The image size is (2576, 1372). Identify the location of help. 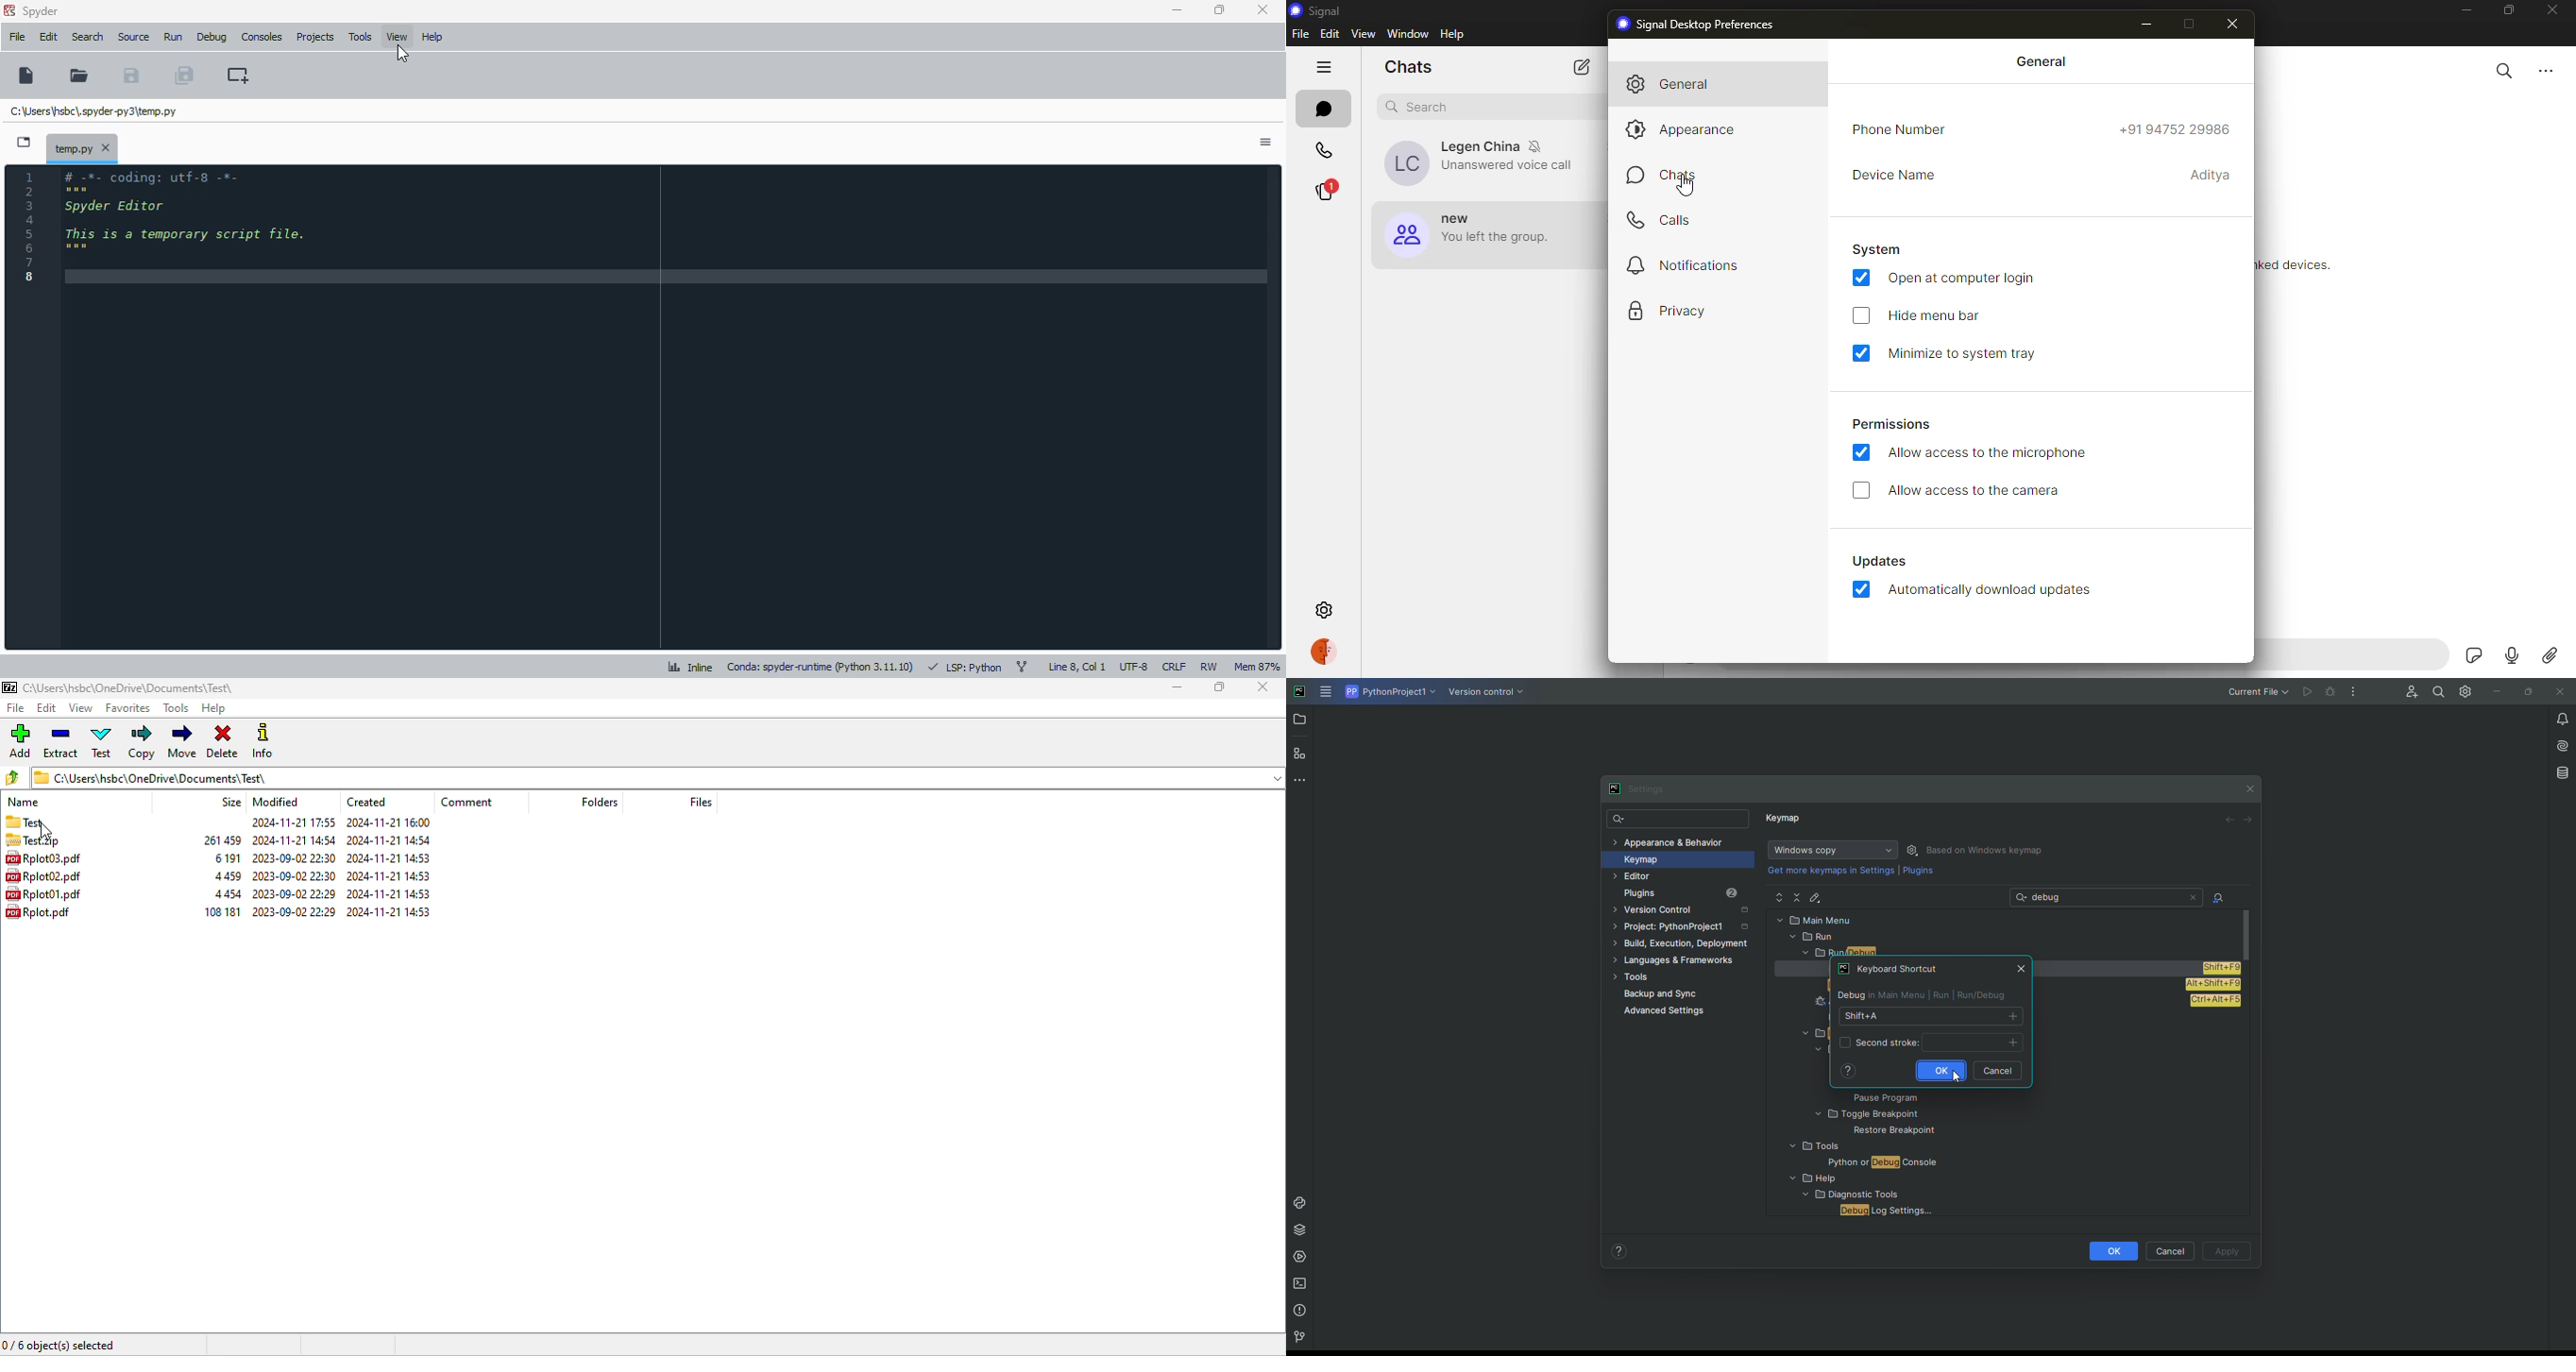
(431, 38).